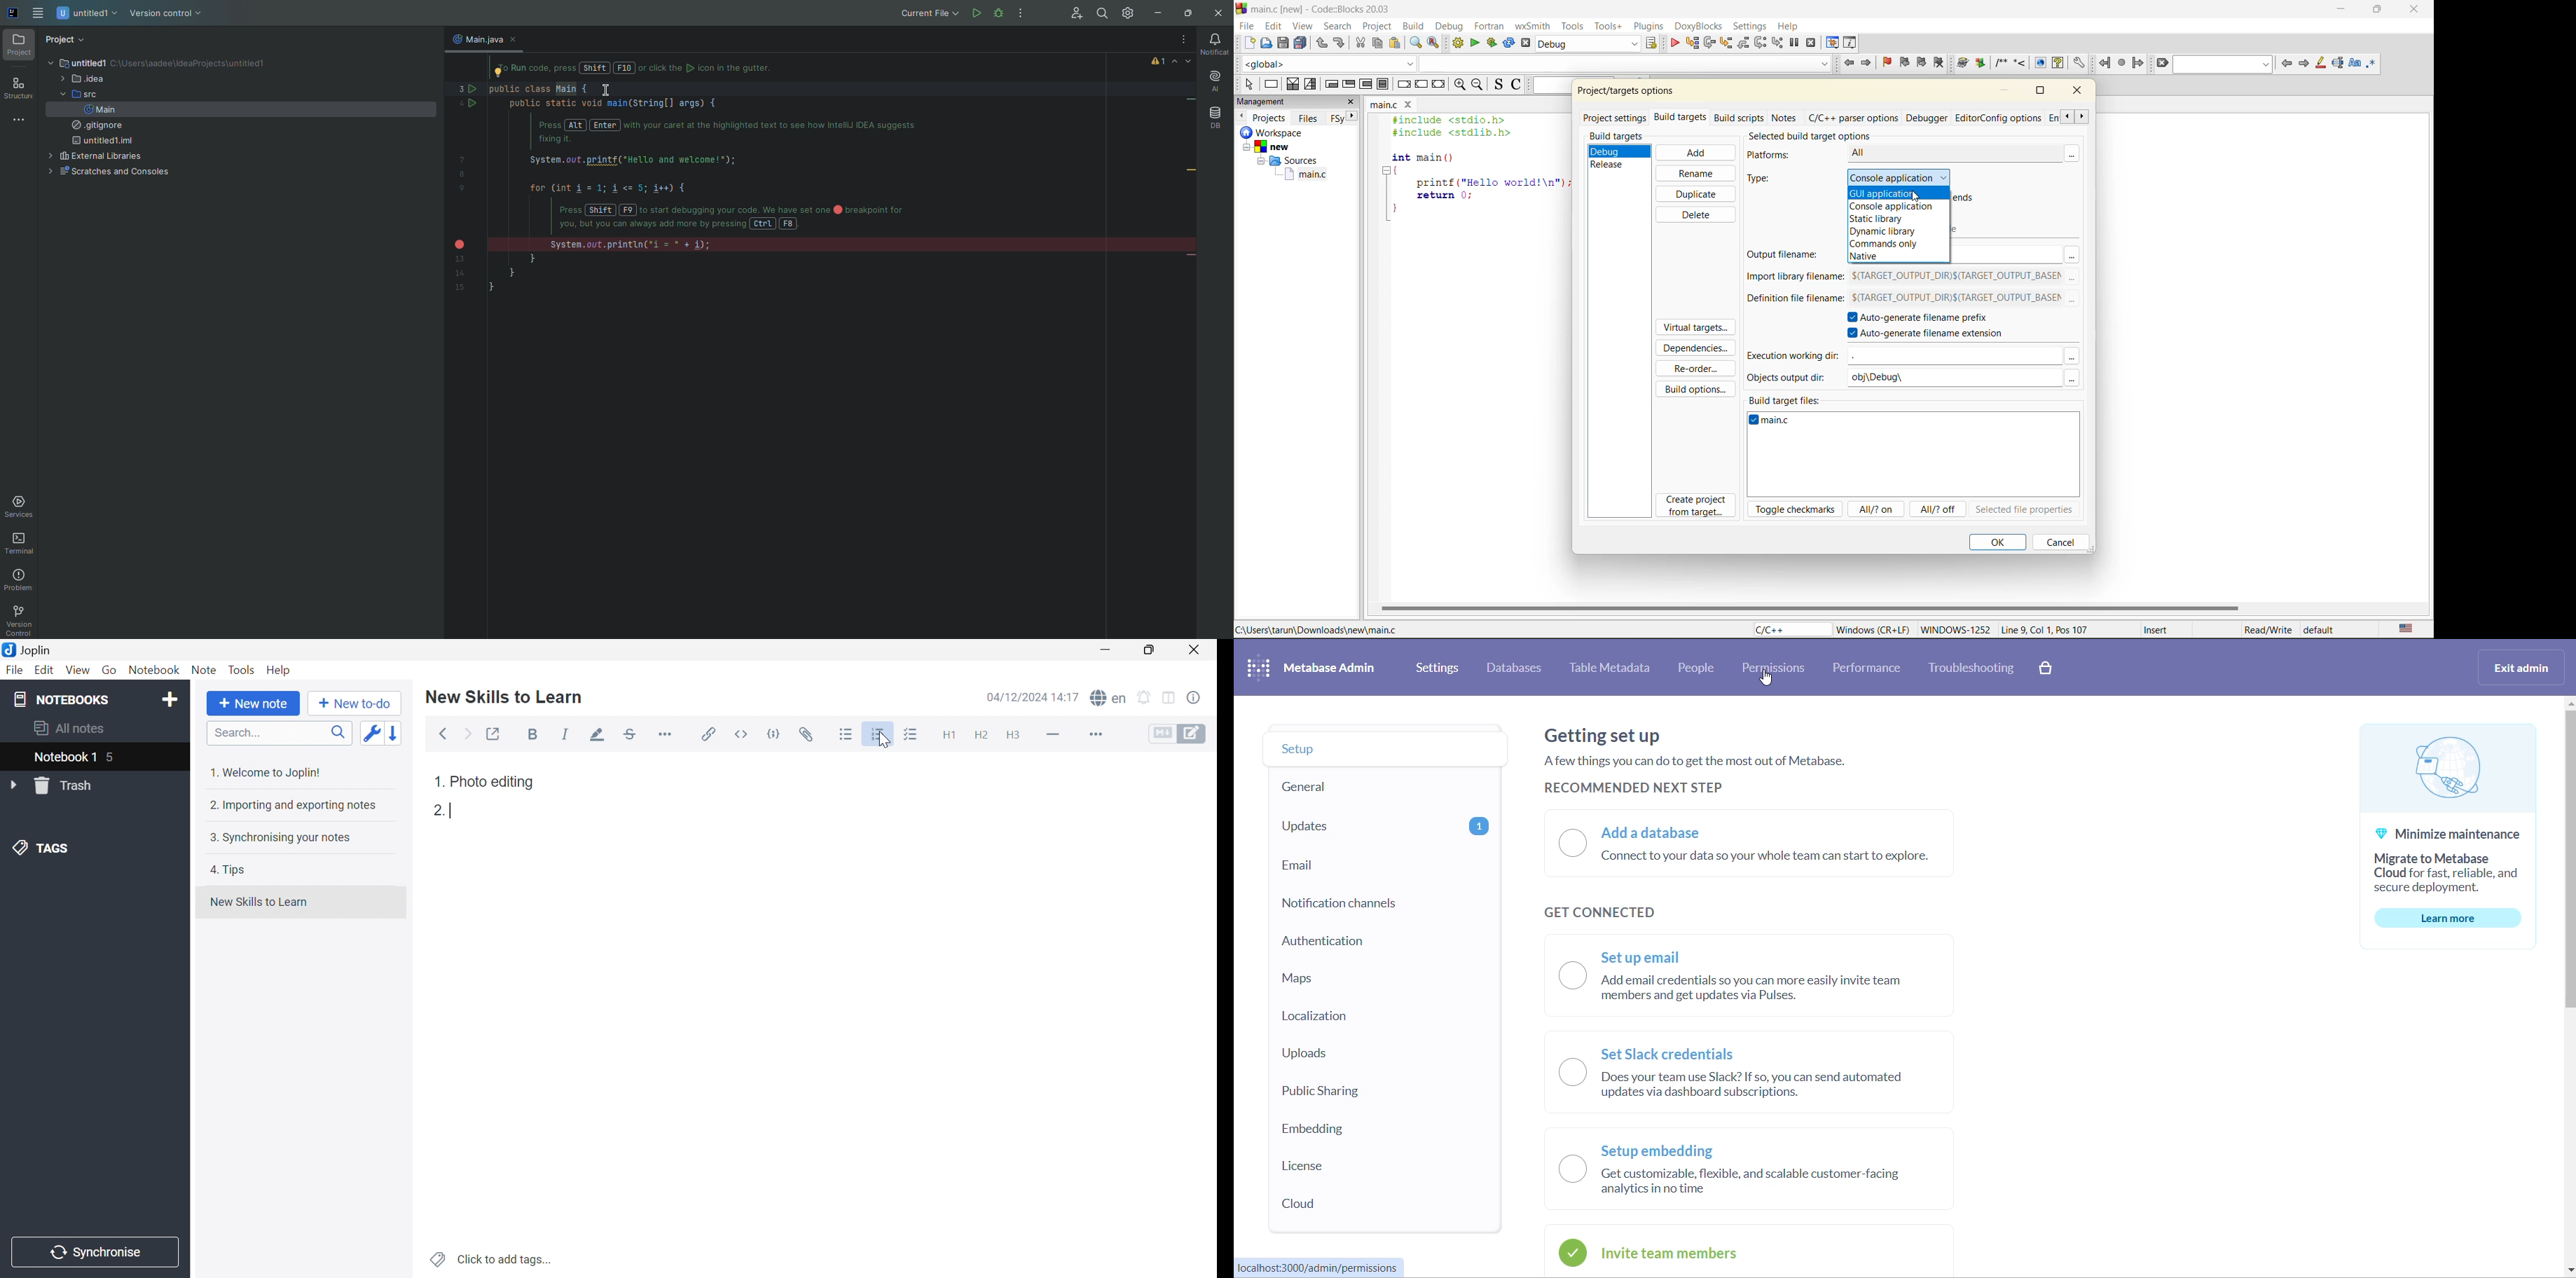  What do you see at coordinates (846, 735) in the screenshot?
I see `Bullet list` at bounding box center [846, 735].